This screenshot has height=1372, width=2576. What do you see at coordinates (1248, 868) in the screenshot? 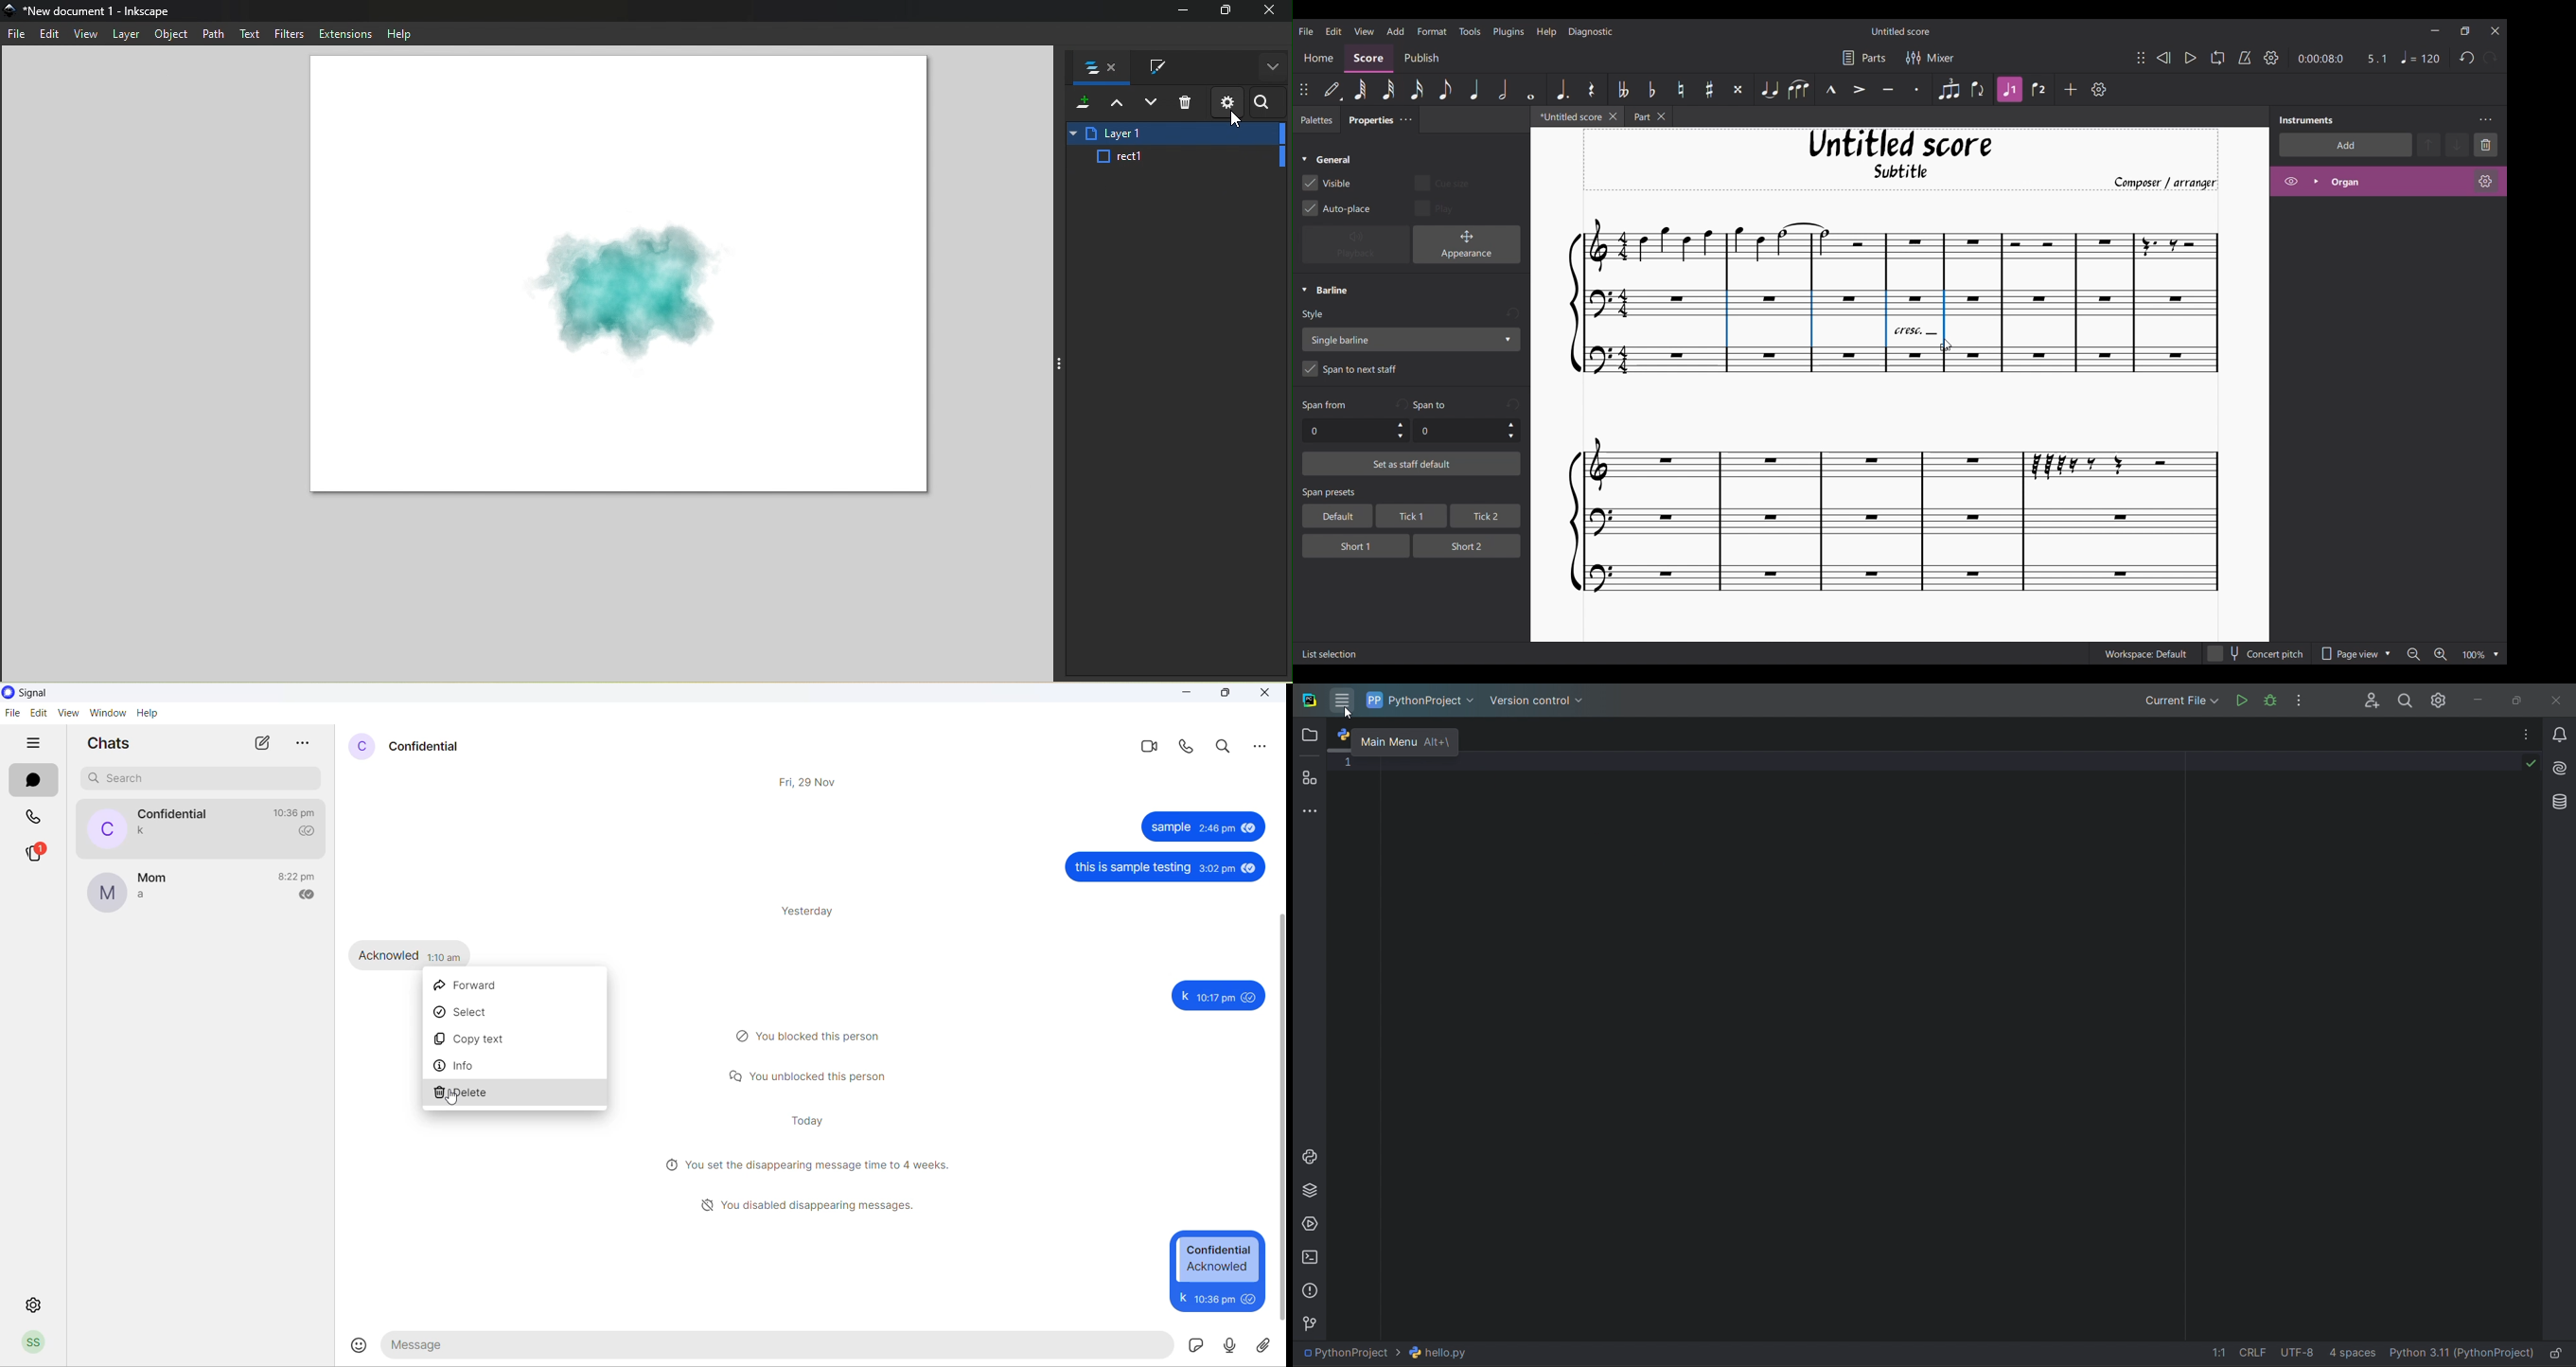
I see `seen` at bounding box center [1248, 868].